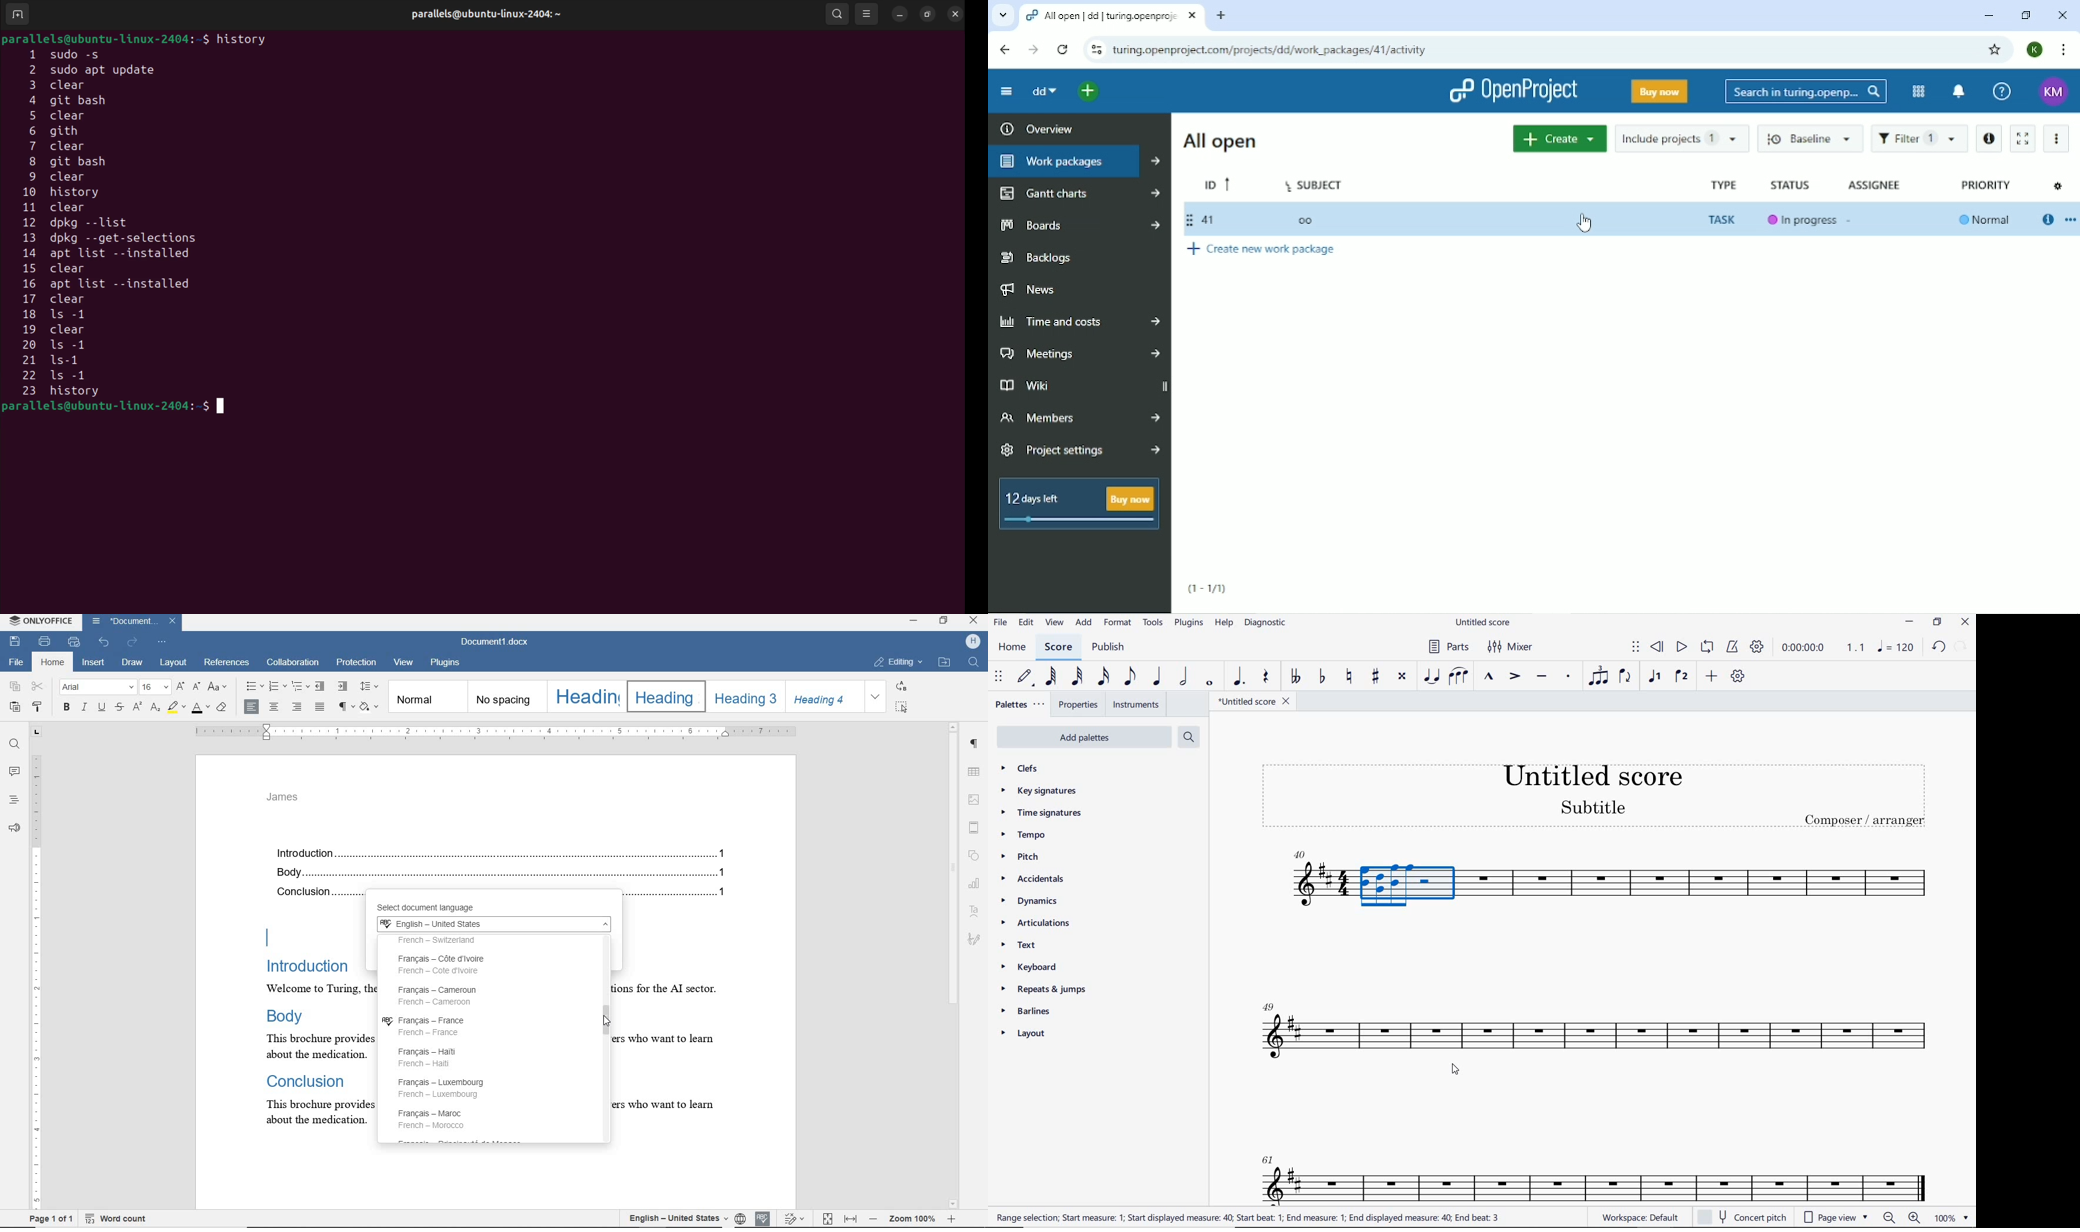 This screenshot has width=2100, height=1232. Describe the element at coordinates (427, 696) in the screenshot. I see `normal` at that location.